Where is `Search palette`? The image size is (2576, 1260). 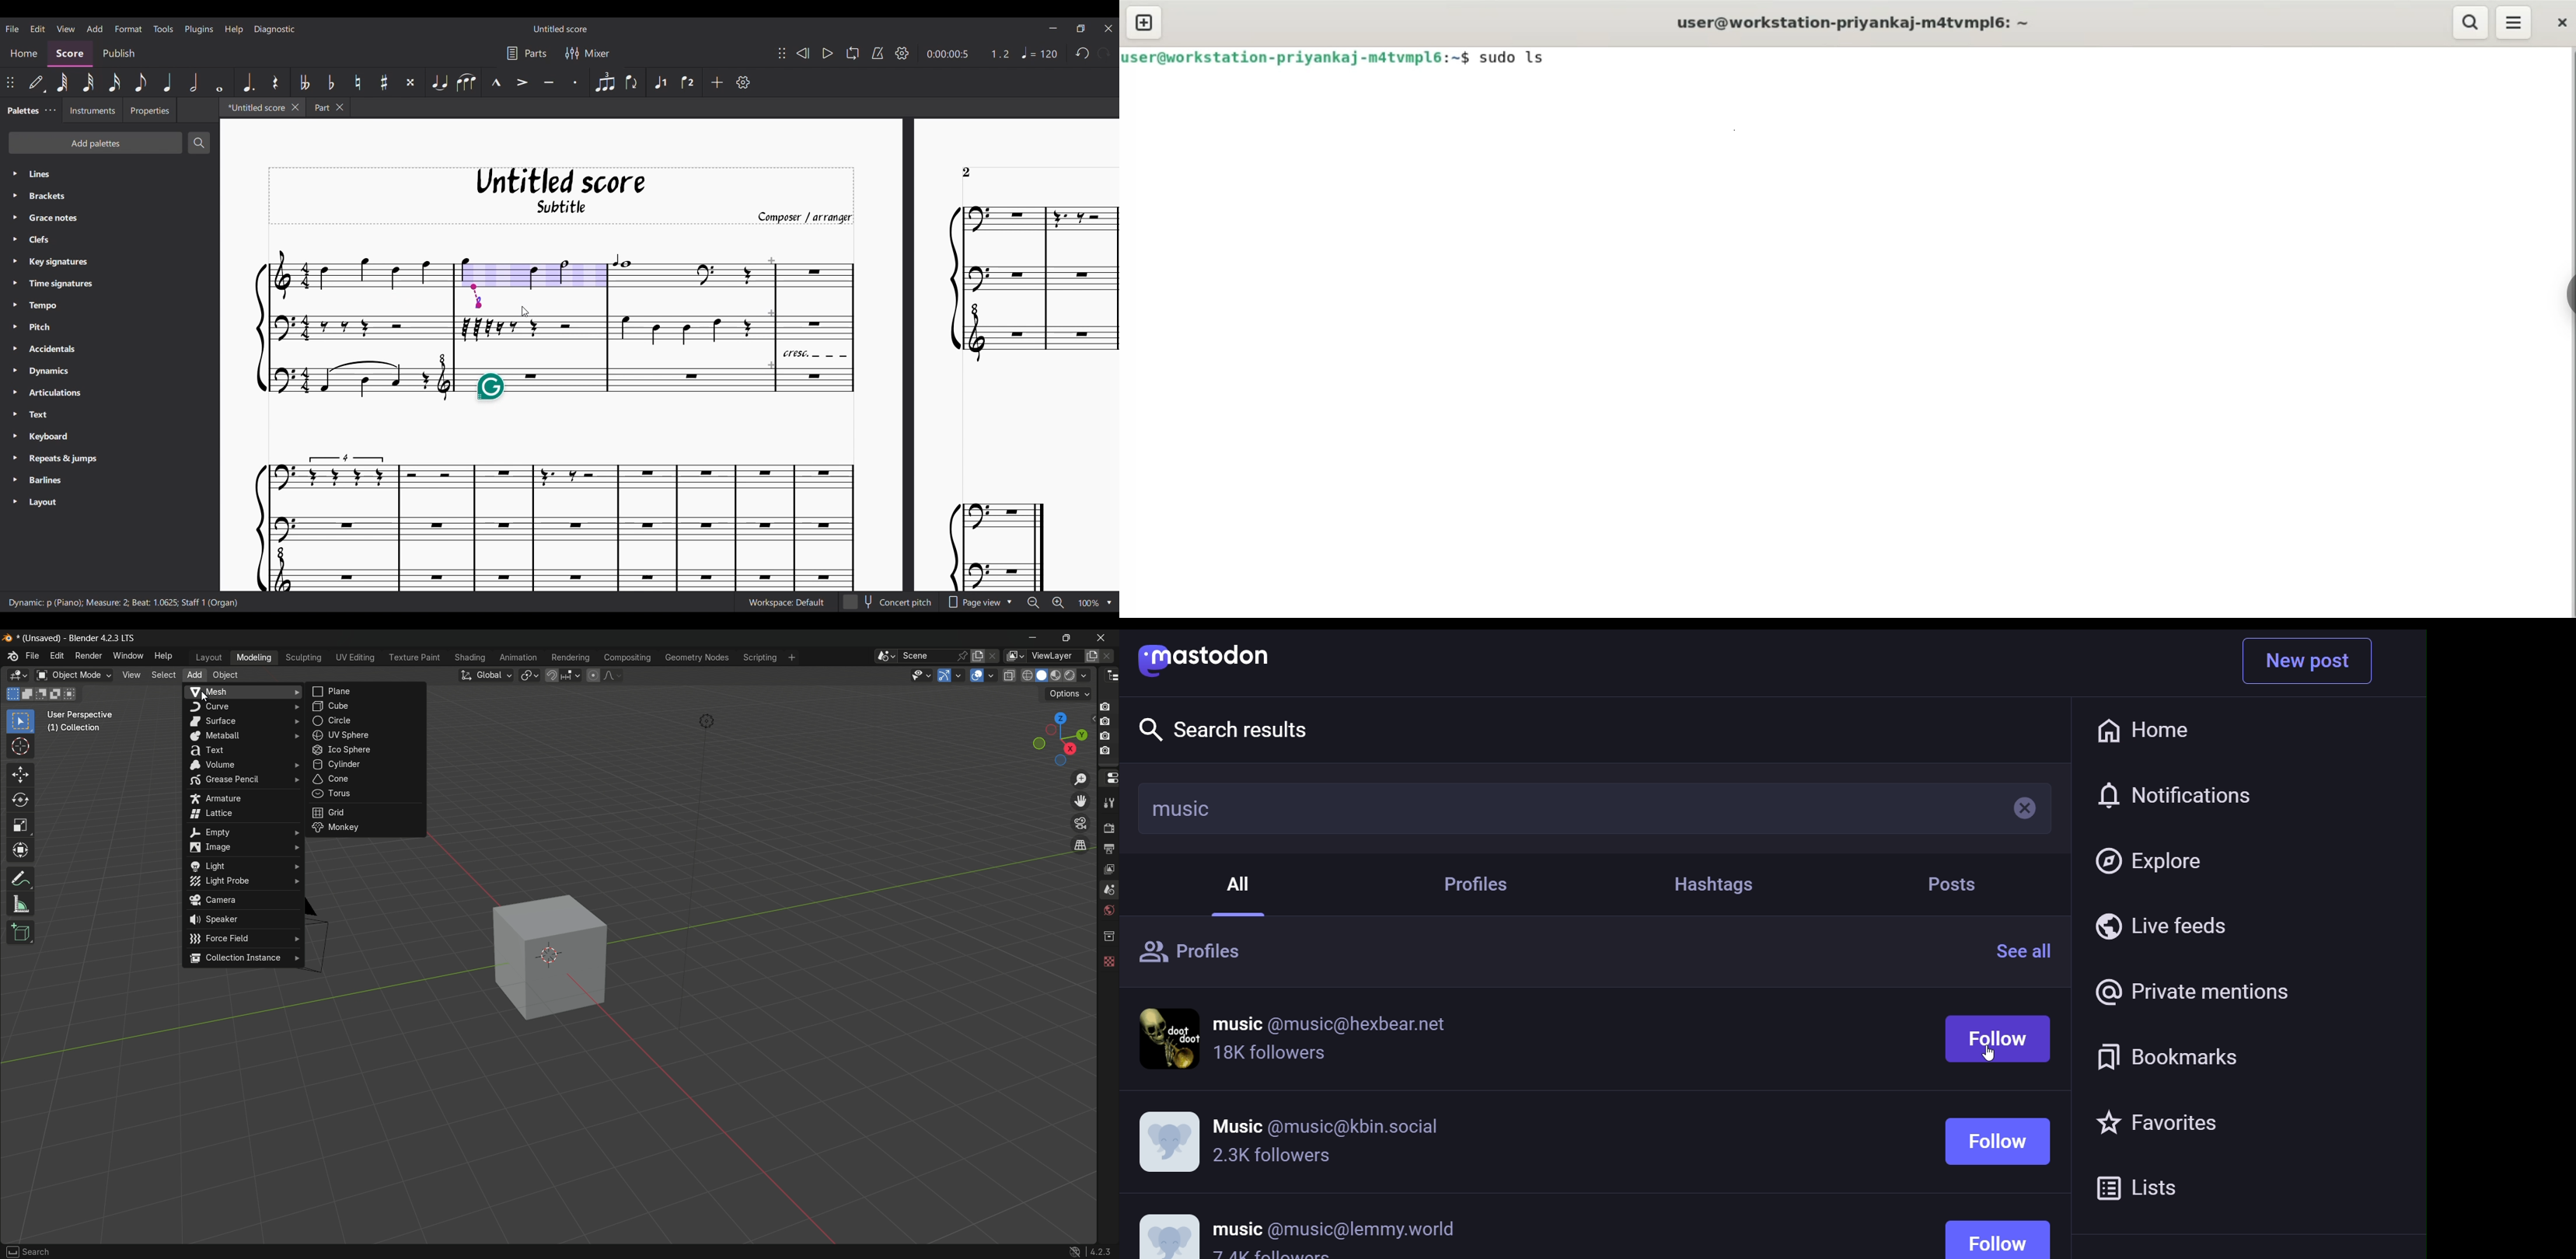
Search palette is located at coordinates (199, 143).